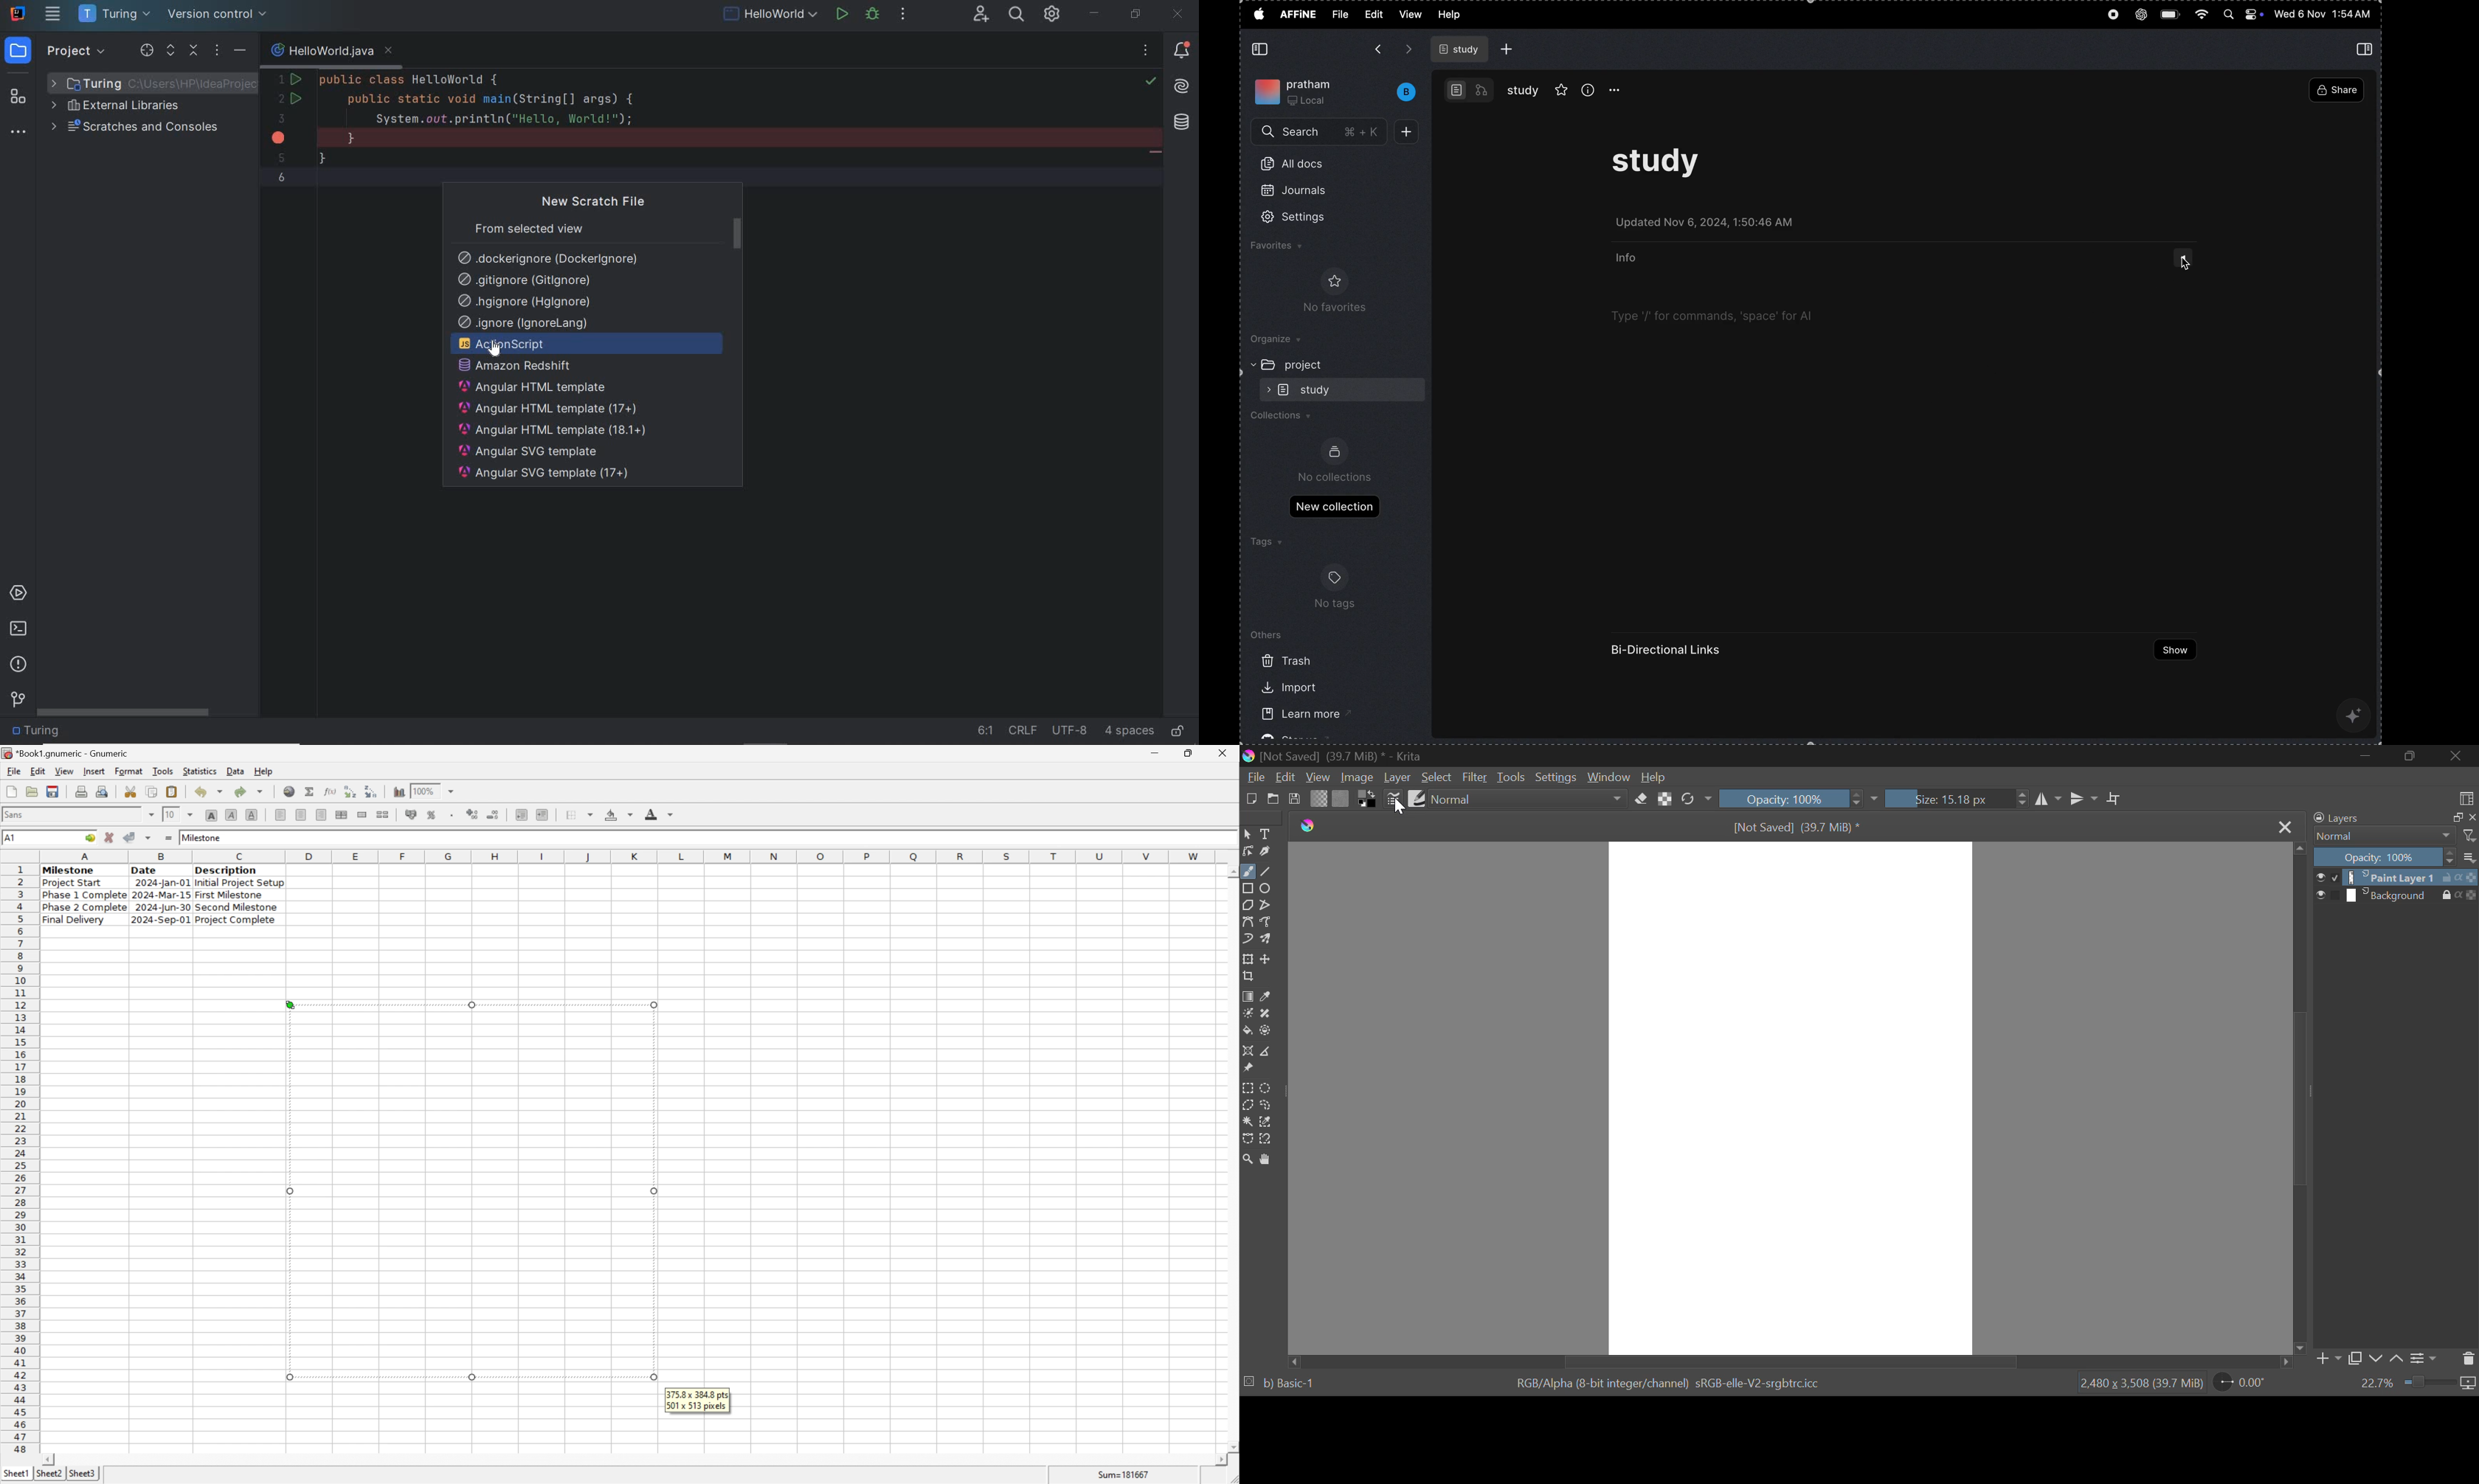  I want to click on logo, so click(1312, 828).